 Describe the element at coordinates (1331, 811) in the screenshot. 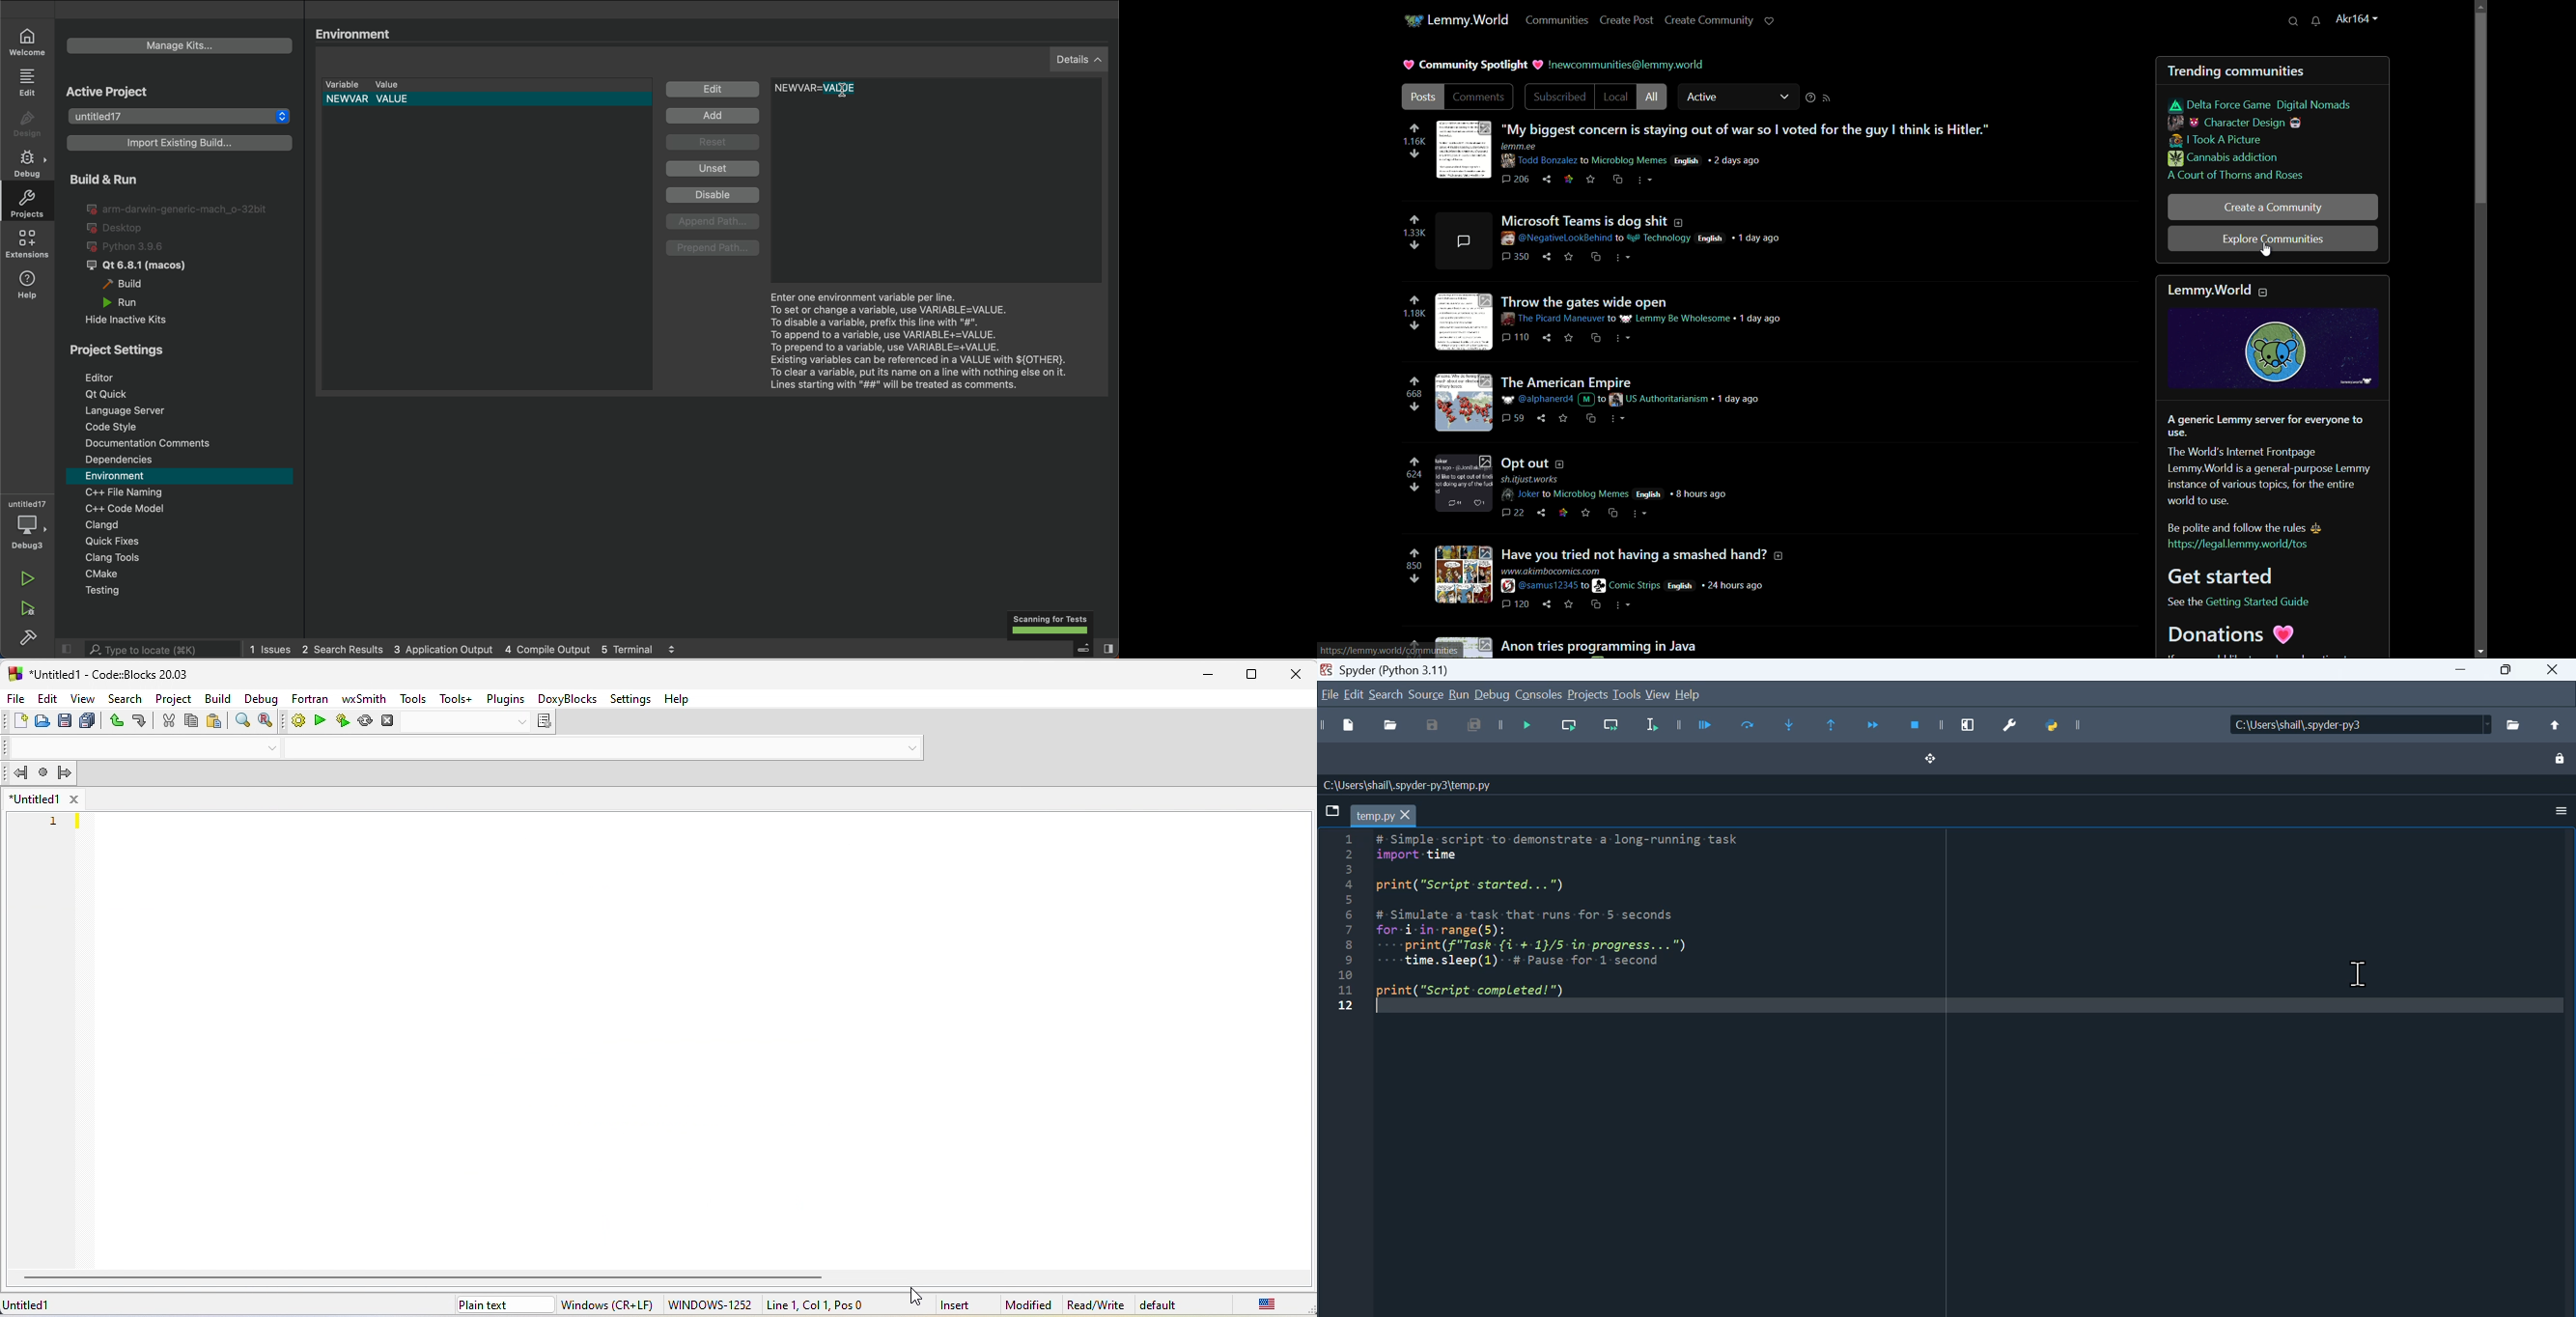

I see `Browse Tabs` at that location.